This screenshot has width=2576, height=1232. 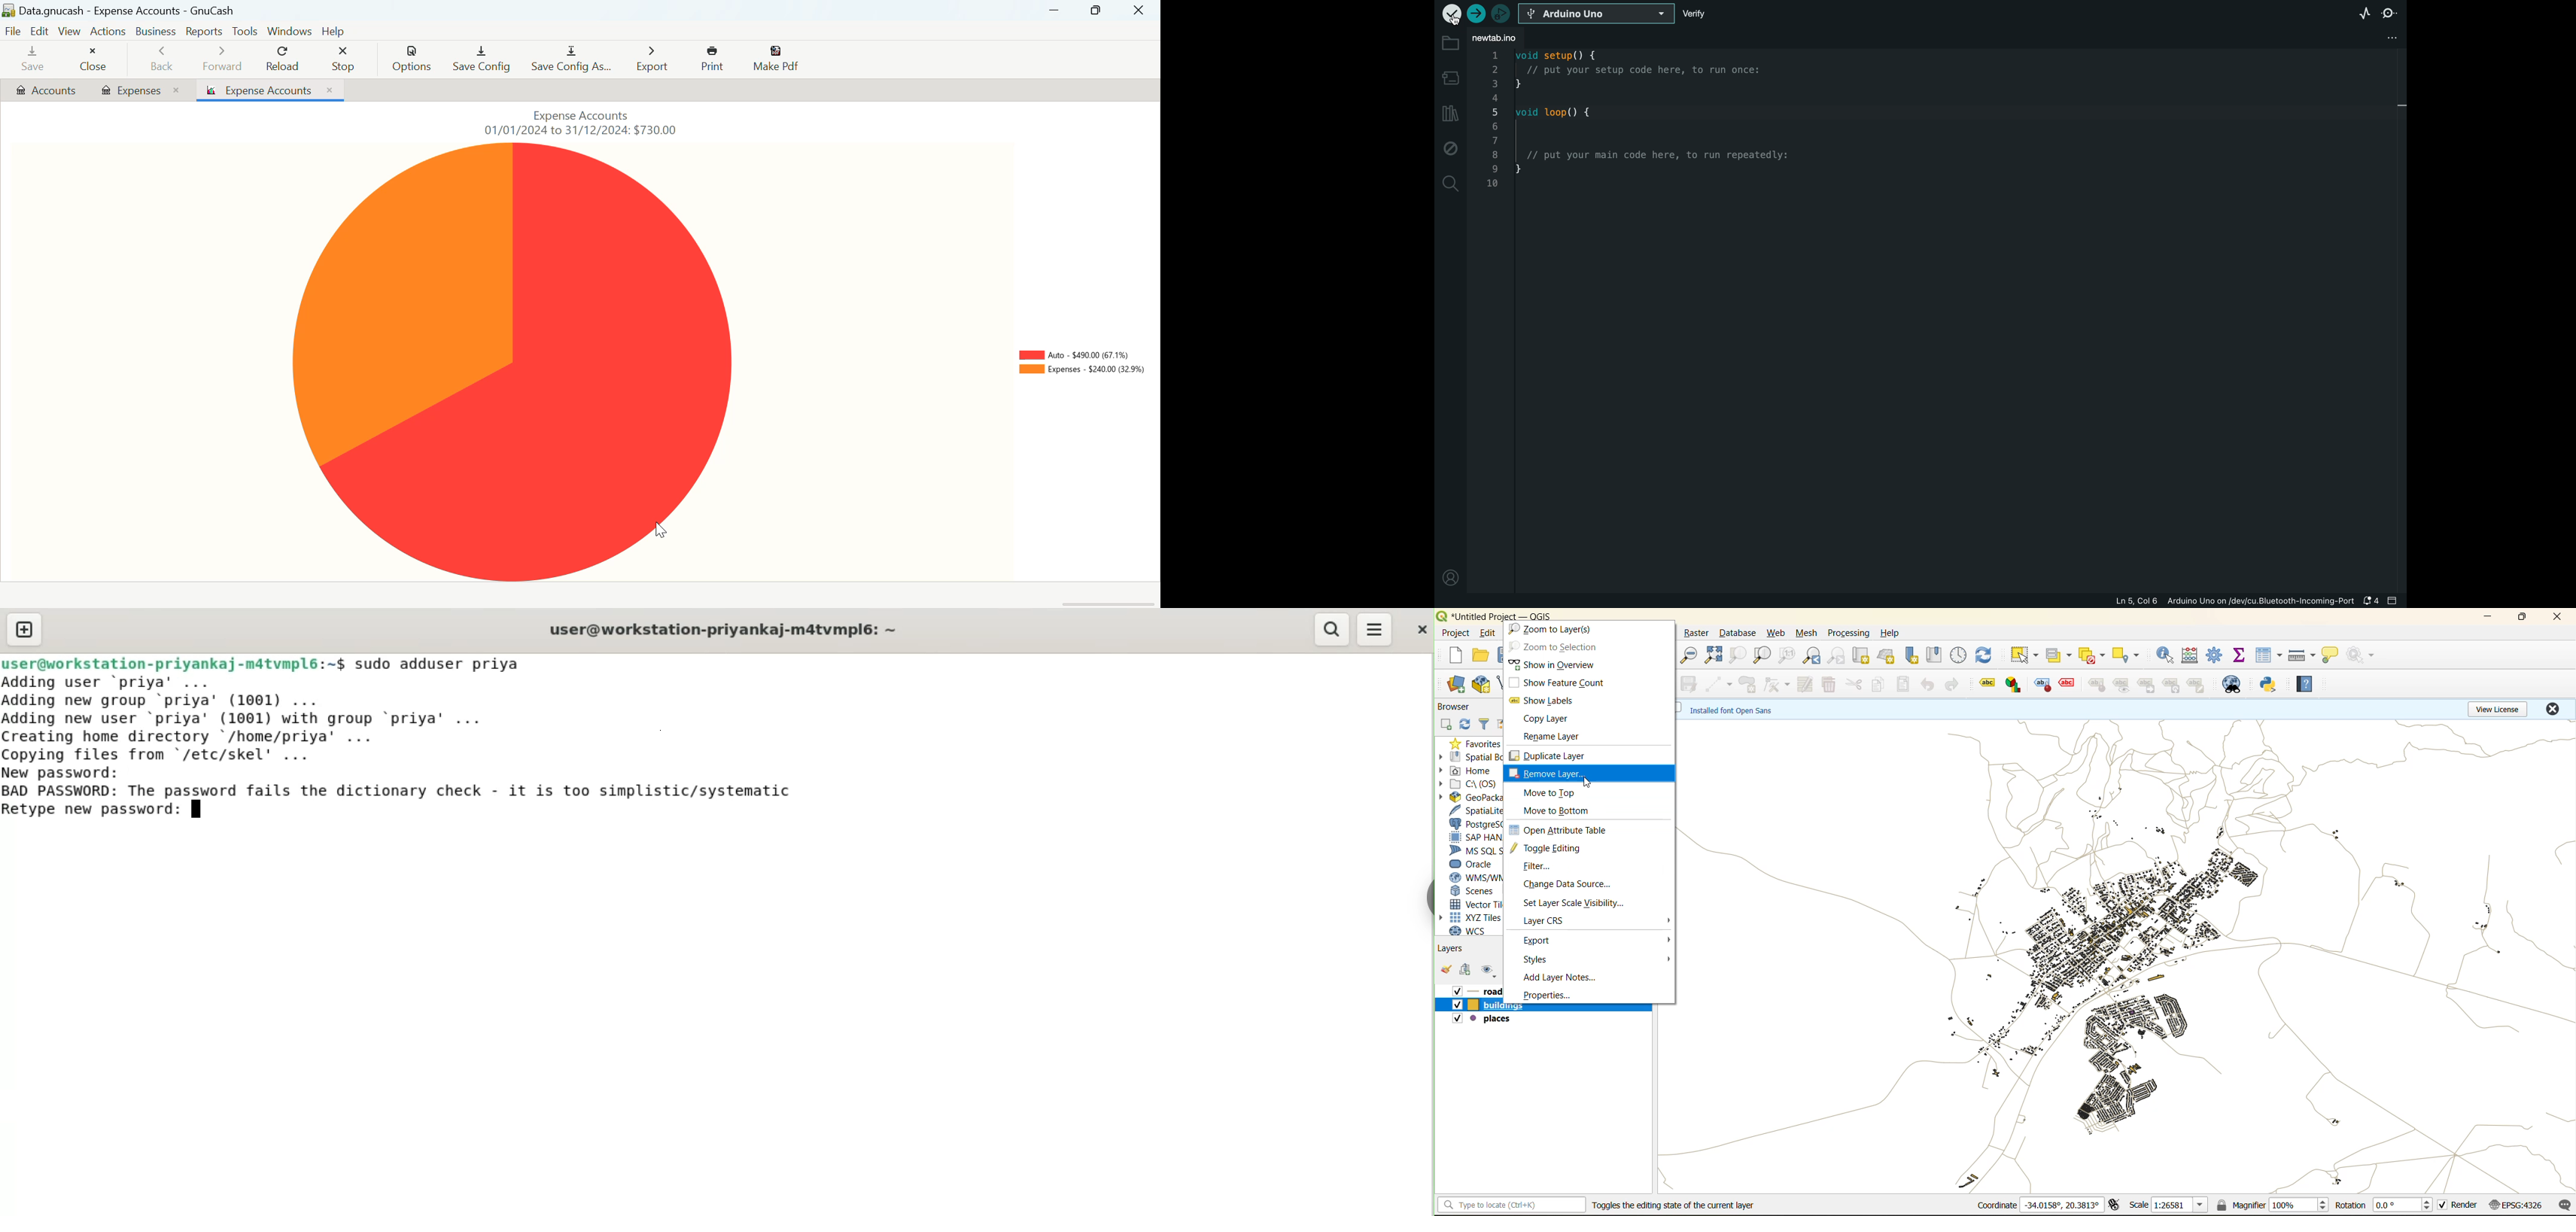 I want to click on render, so click(x=2463, y=1206).